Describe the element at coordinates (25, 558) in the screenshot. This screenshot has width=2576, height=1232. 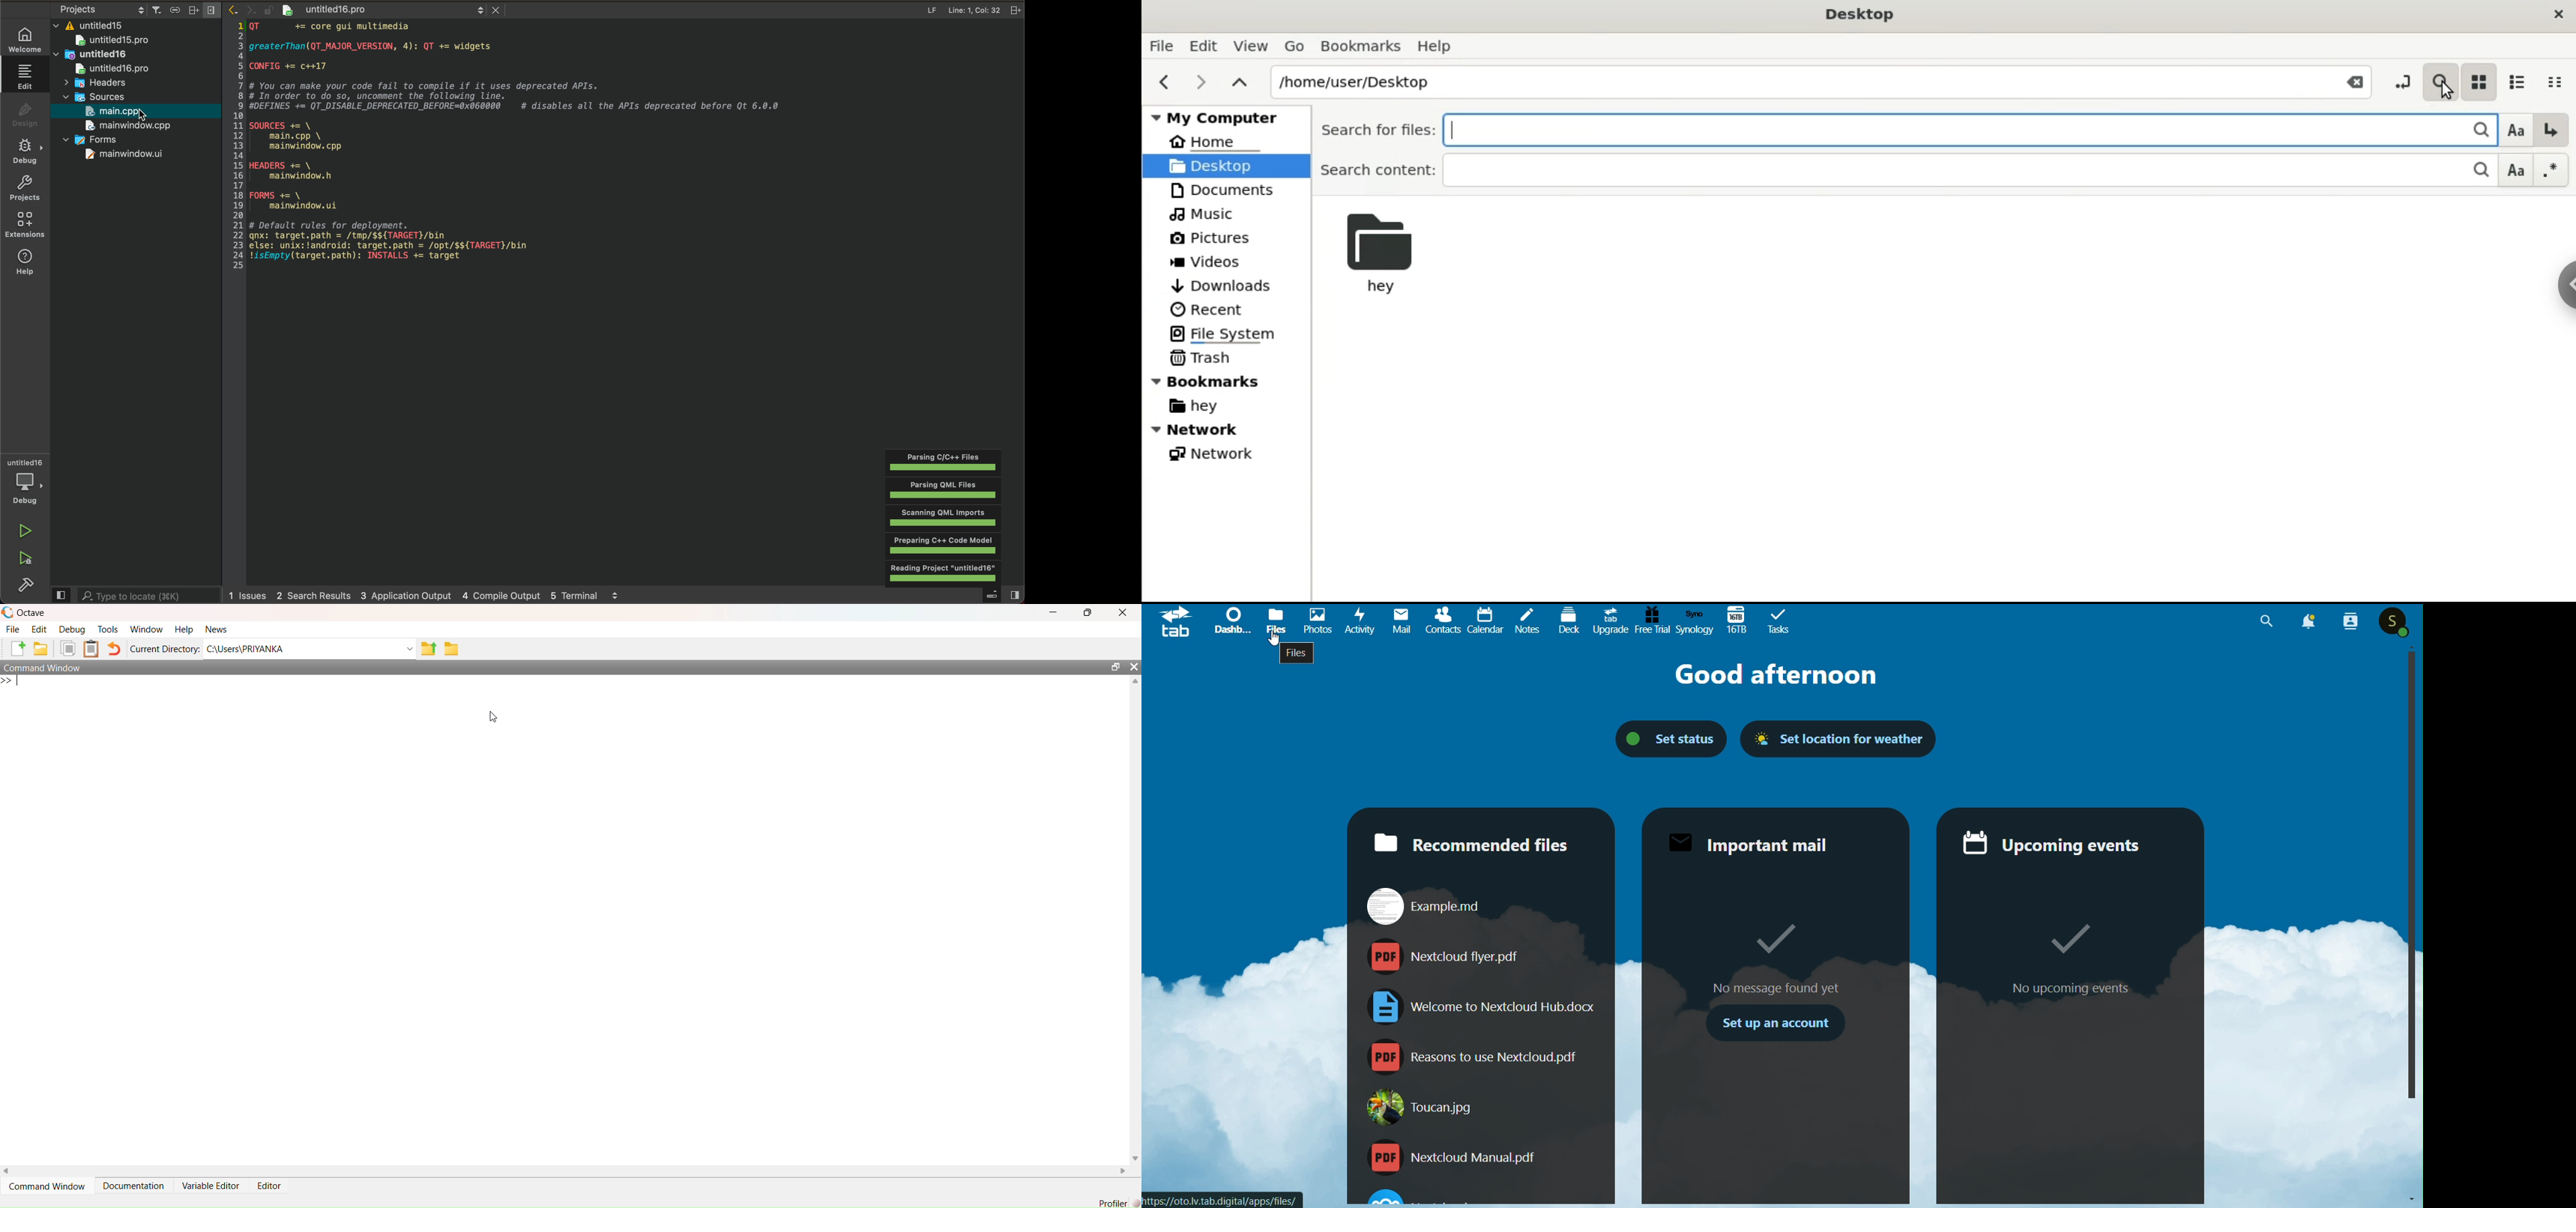
I see `run and build` at that location.